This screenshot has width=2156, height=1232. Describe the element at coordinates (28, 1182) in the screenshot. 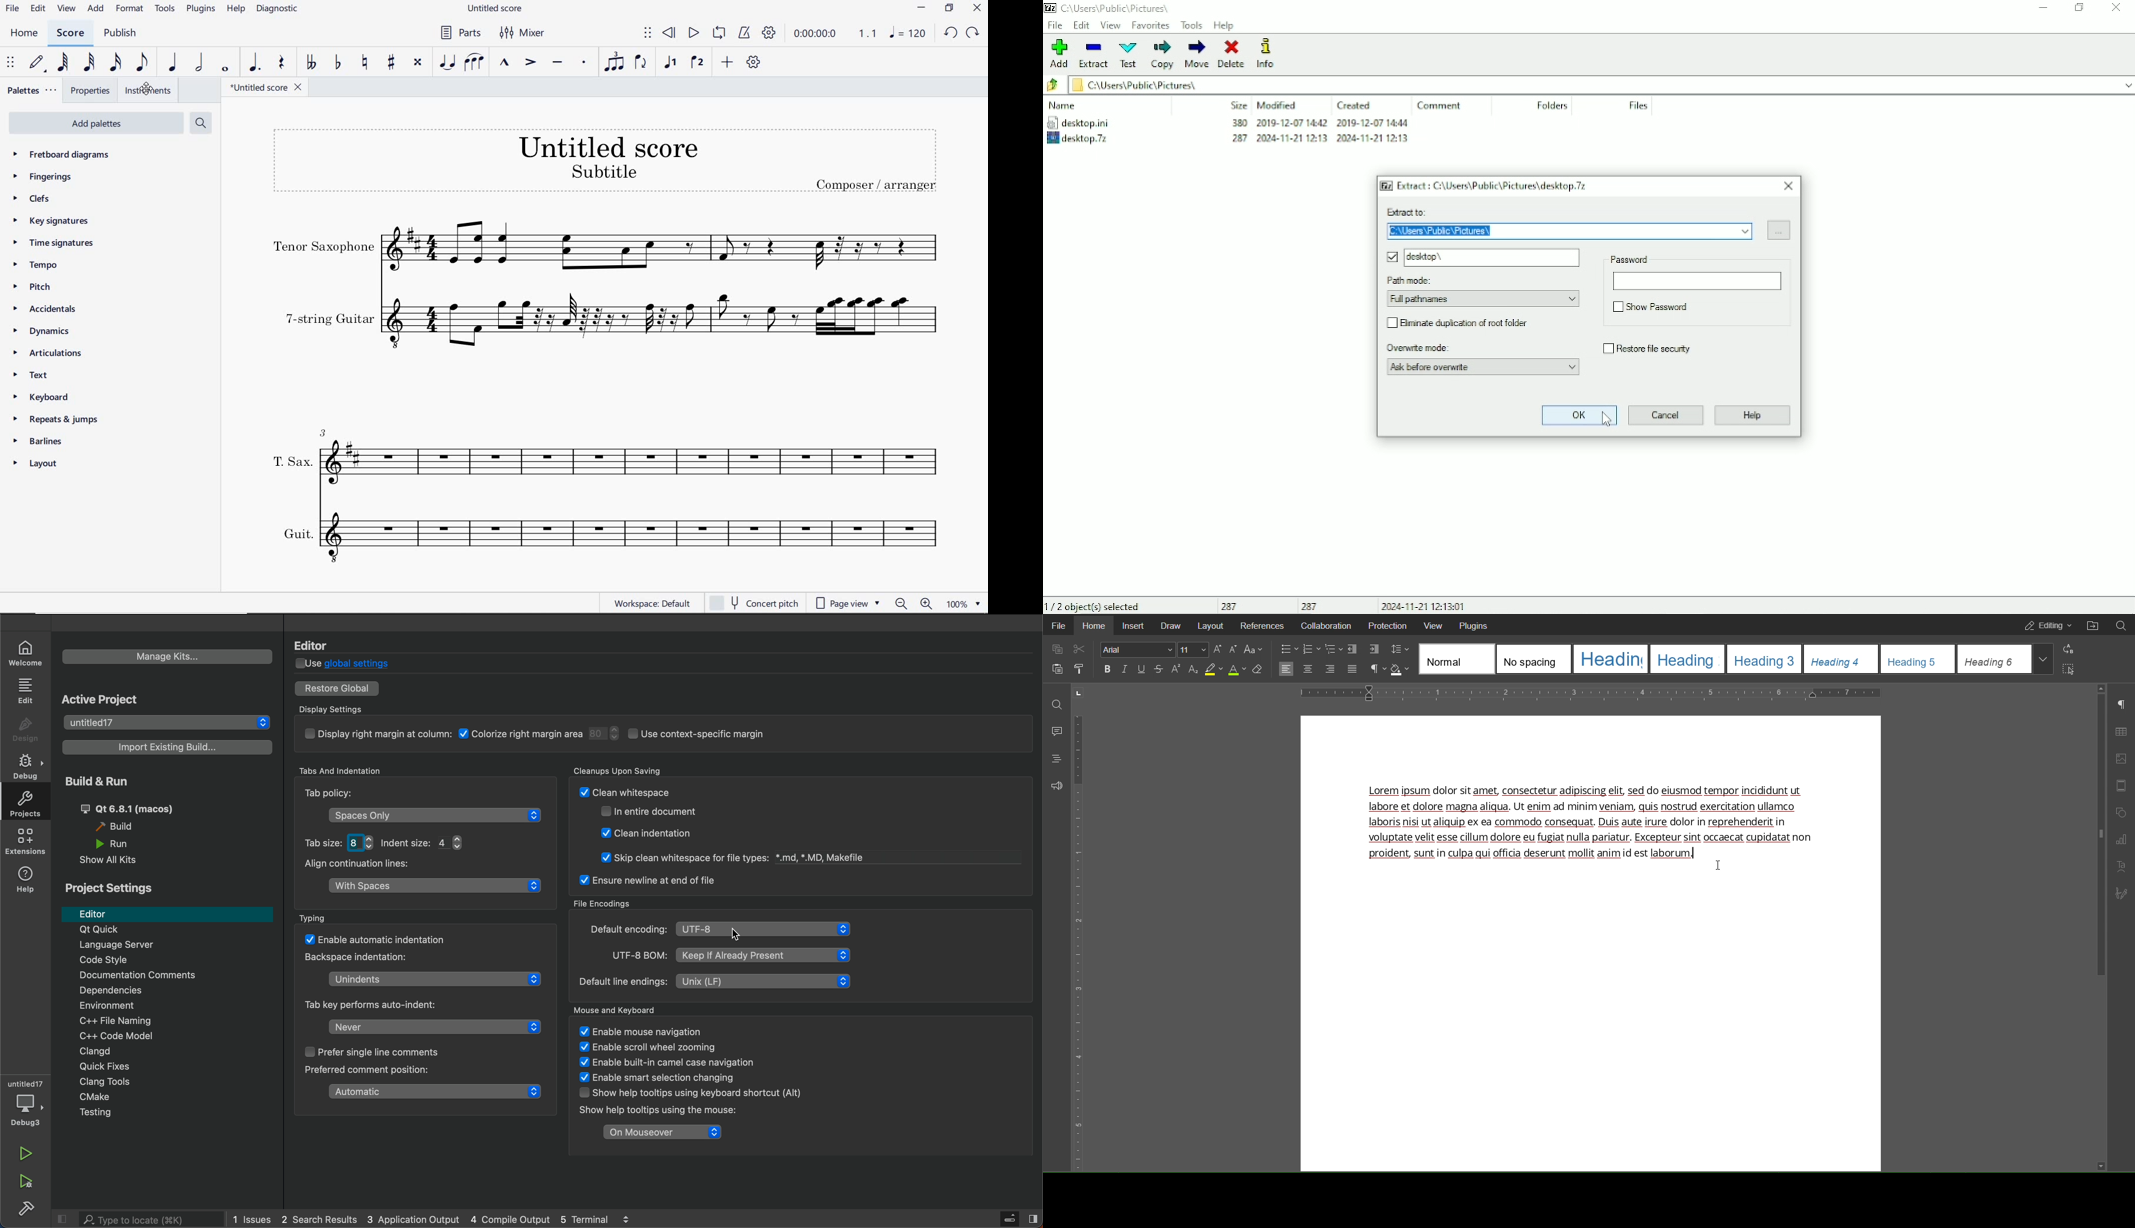

I see `run and build` at that location.